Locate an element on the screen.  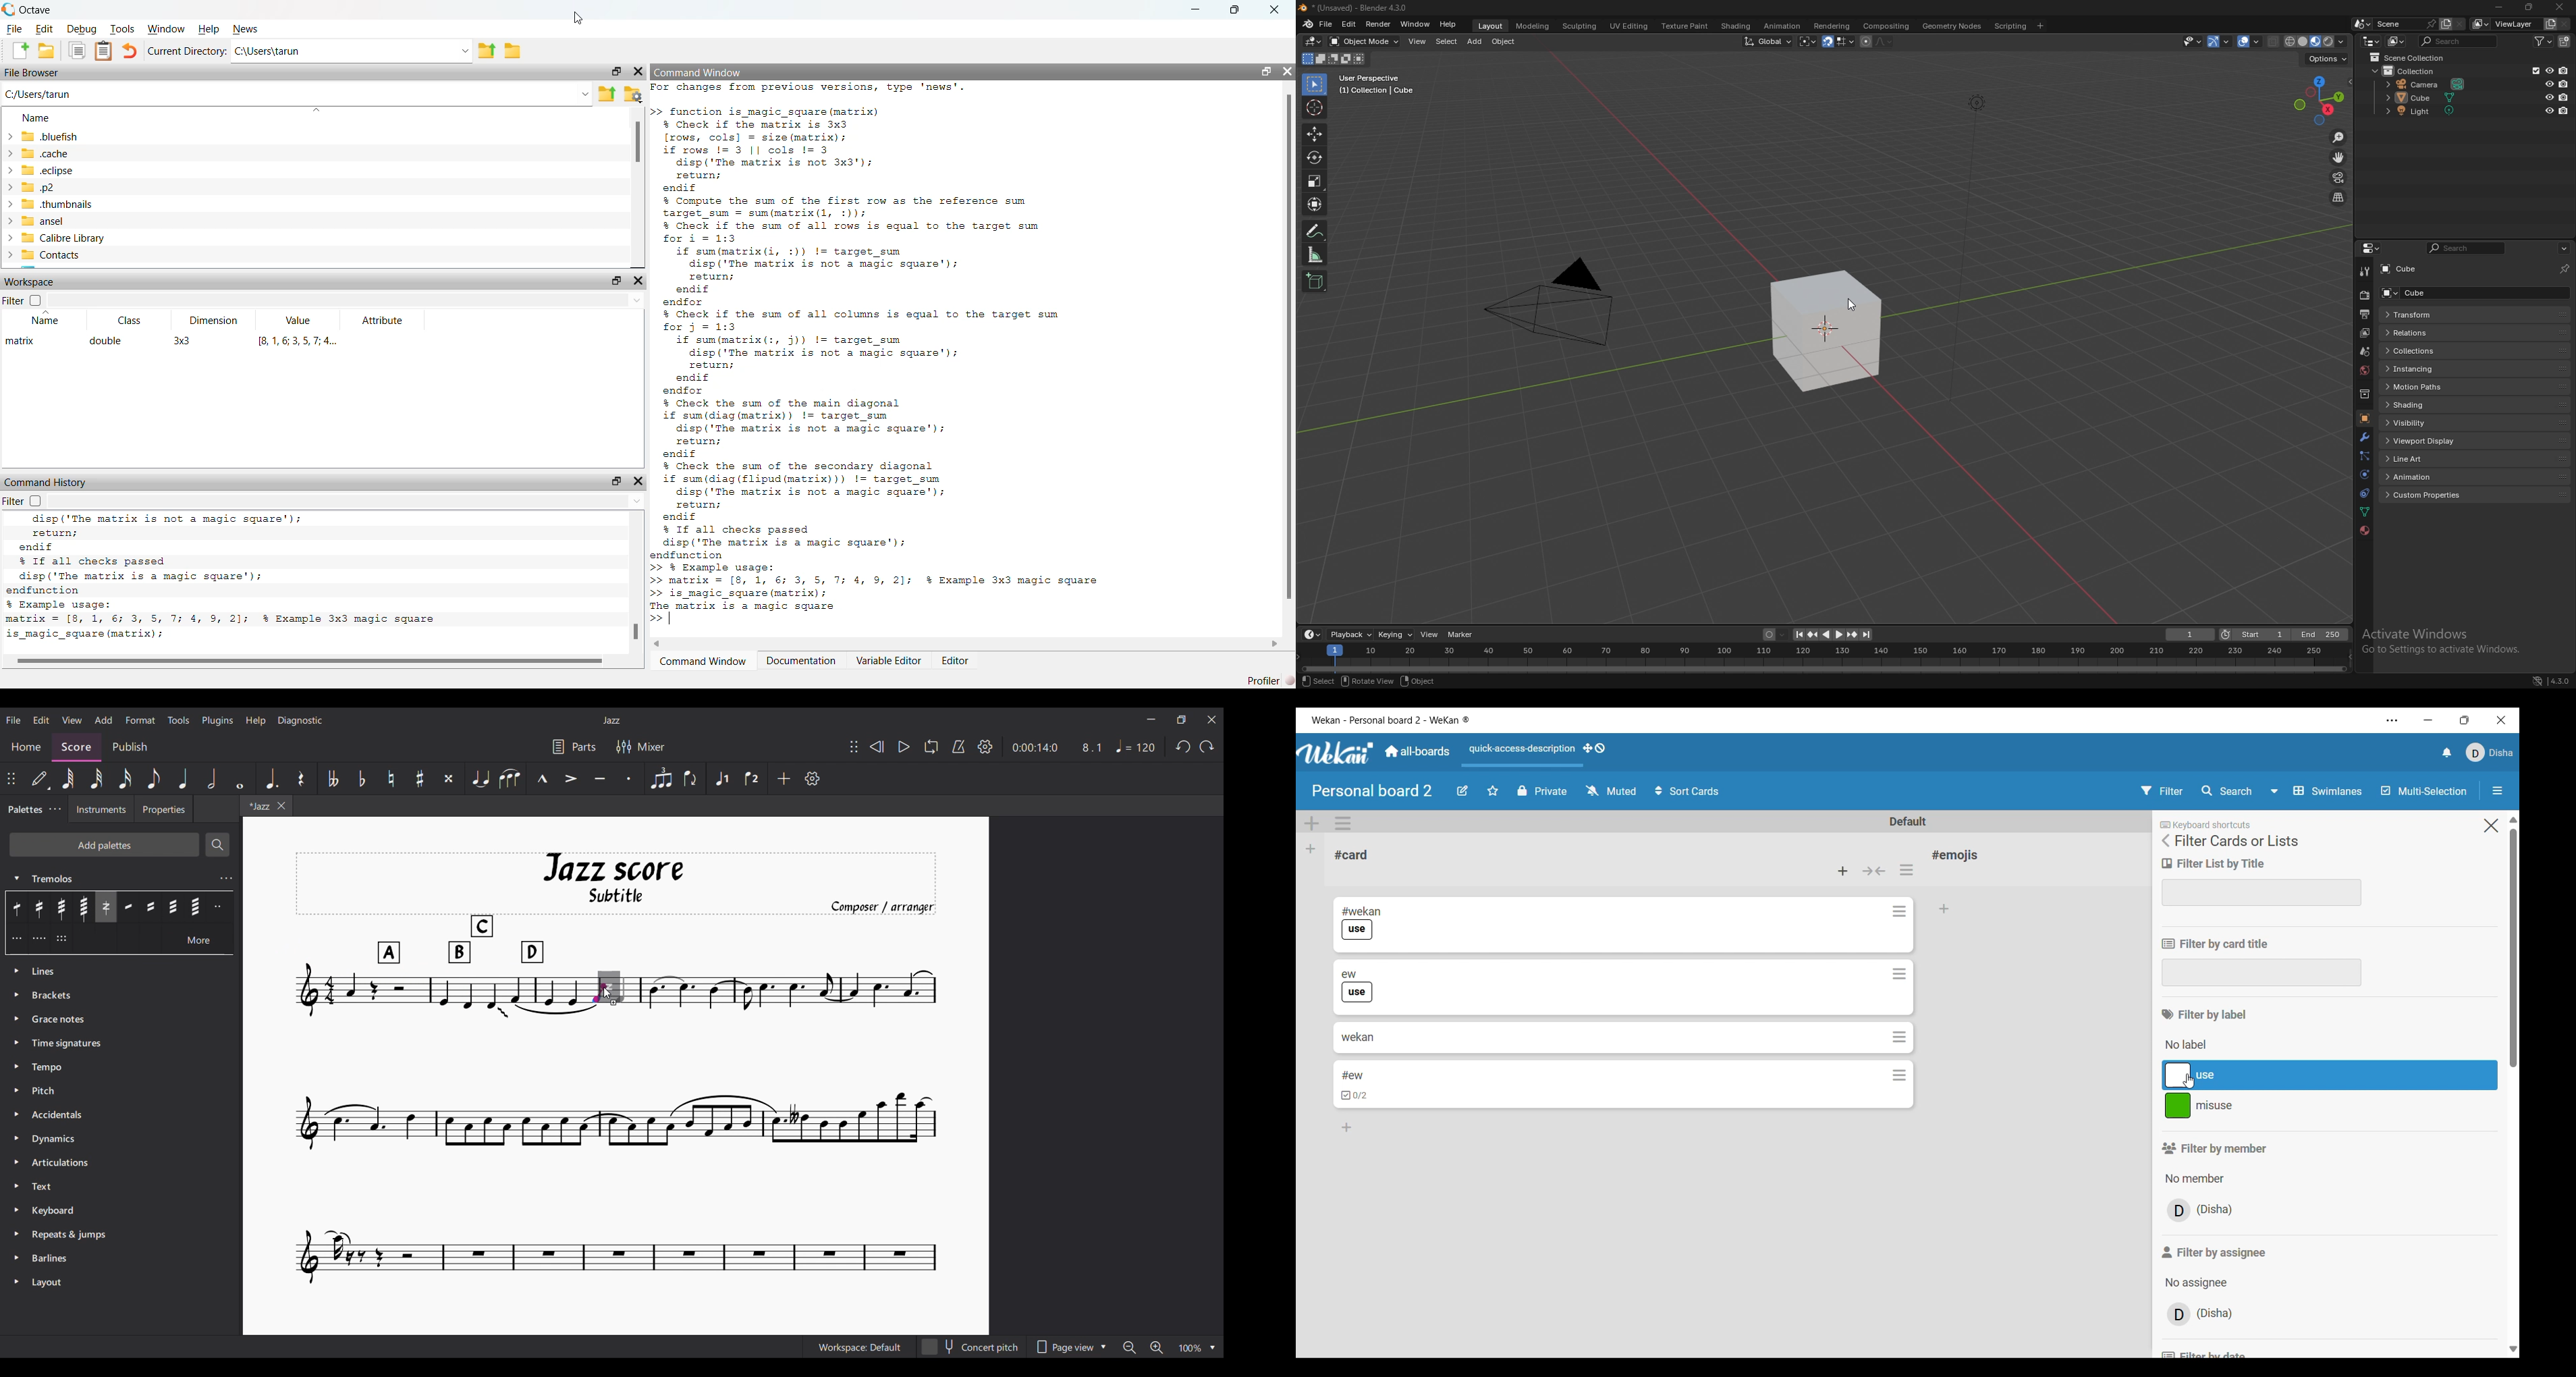
64th note is located at coordinates (68, 778).